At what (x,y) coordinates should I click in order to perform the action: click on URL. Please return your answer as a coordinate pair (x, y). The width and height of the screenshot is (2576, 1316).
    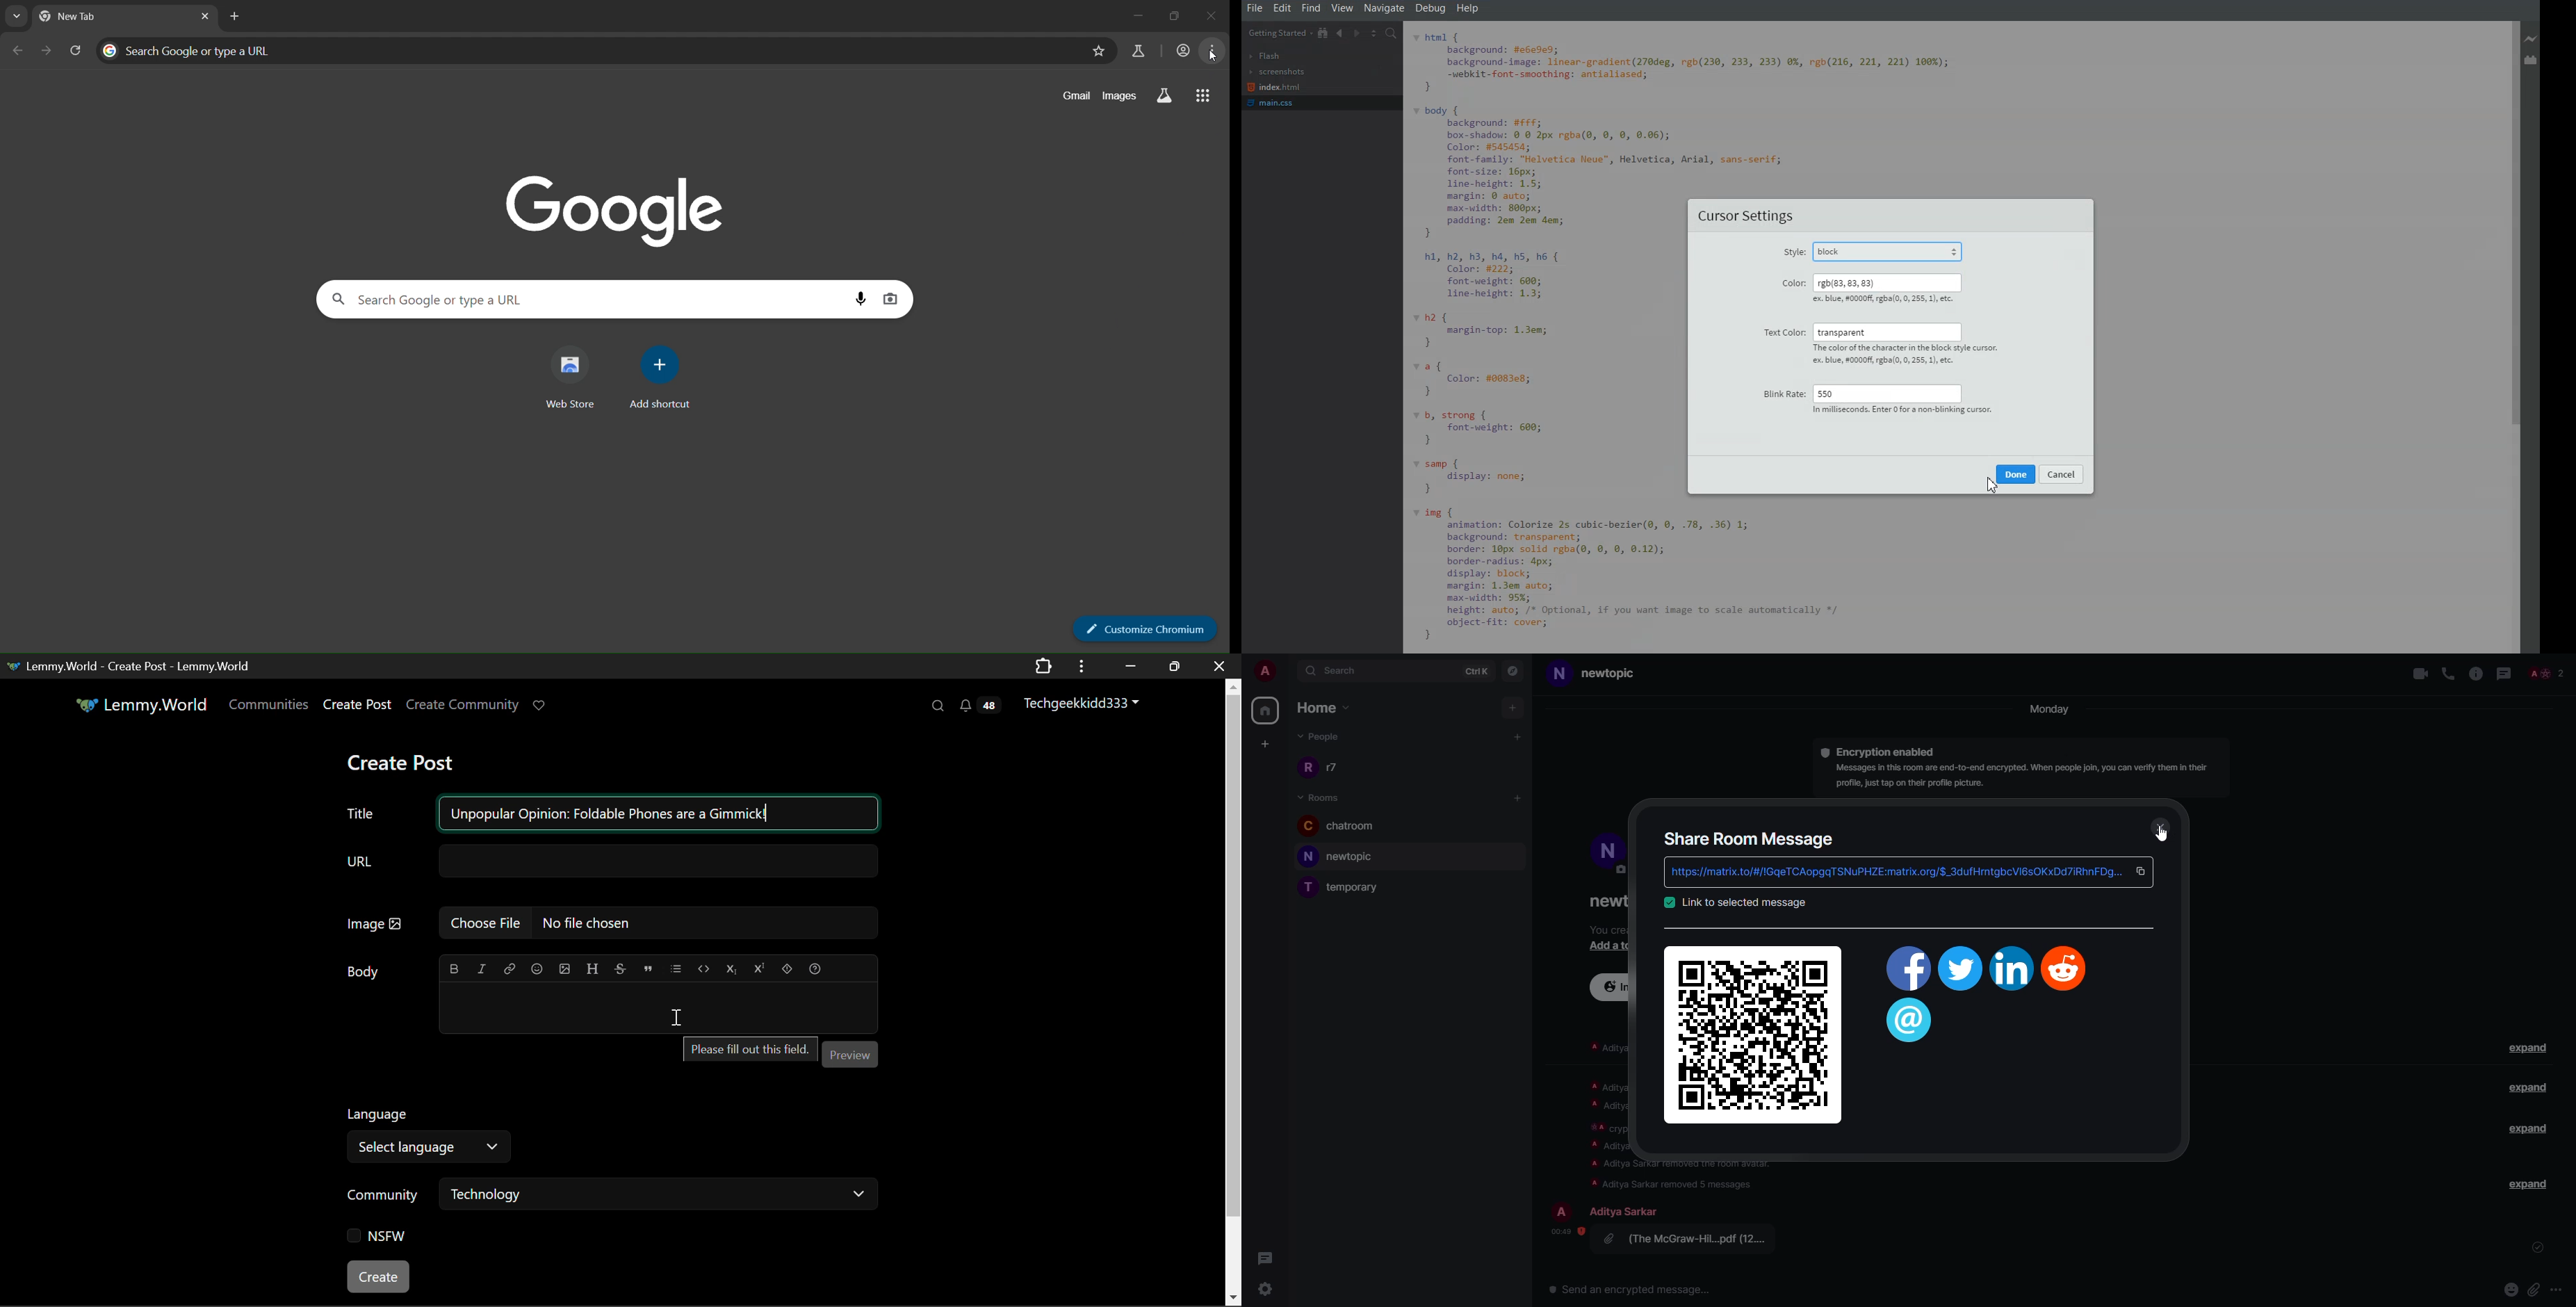
    Looking at the image, I should click on (610, 862).